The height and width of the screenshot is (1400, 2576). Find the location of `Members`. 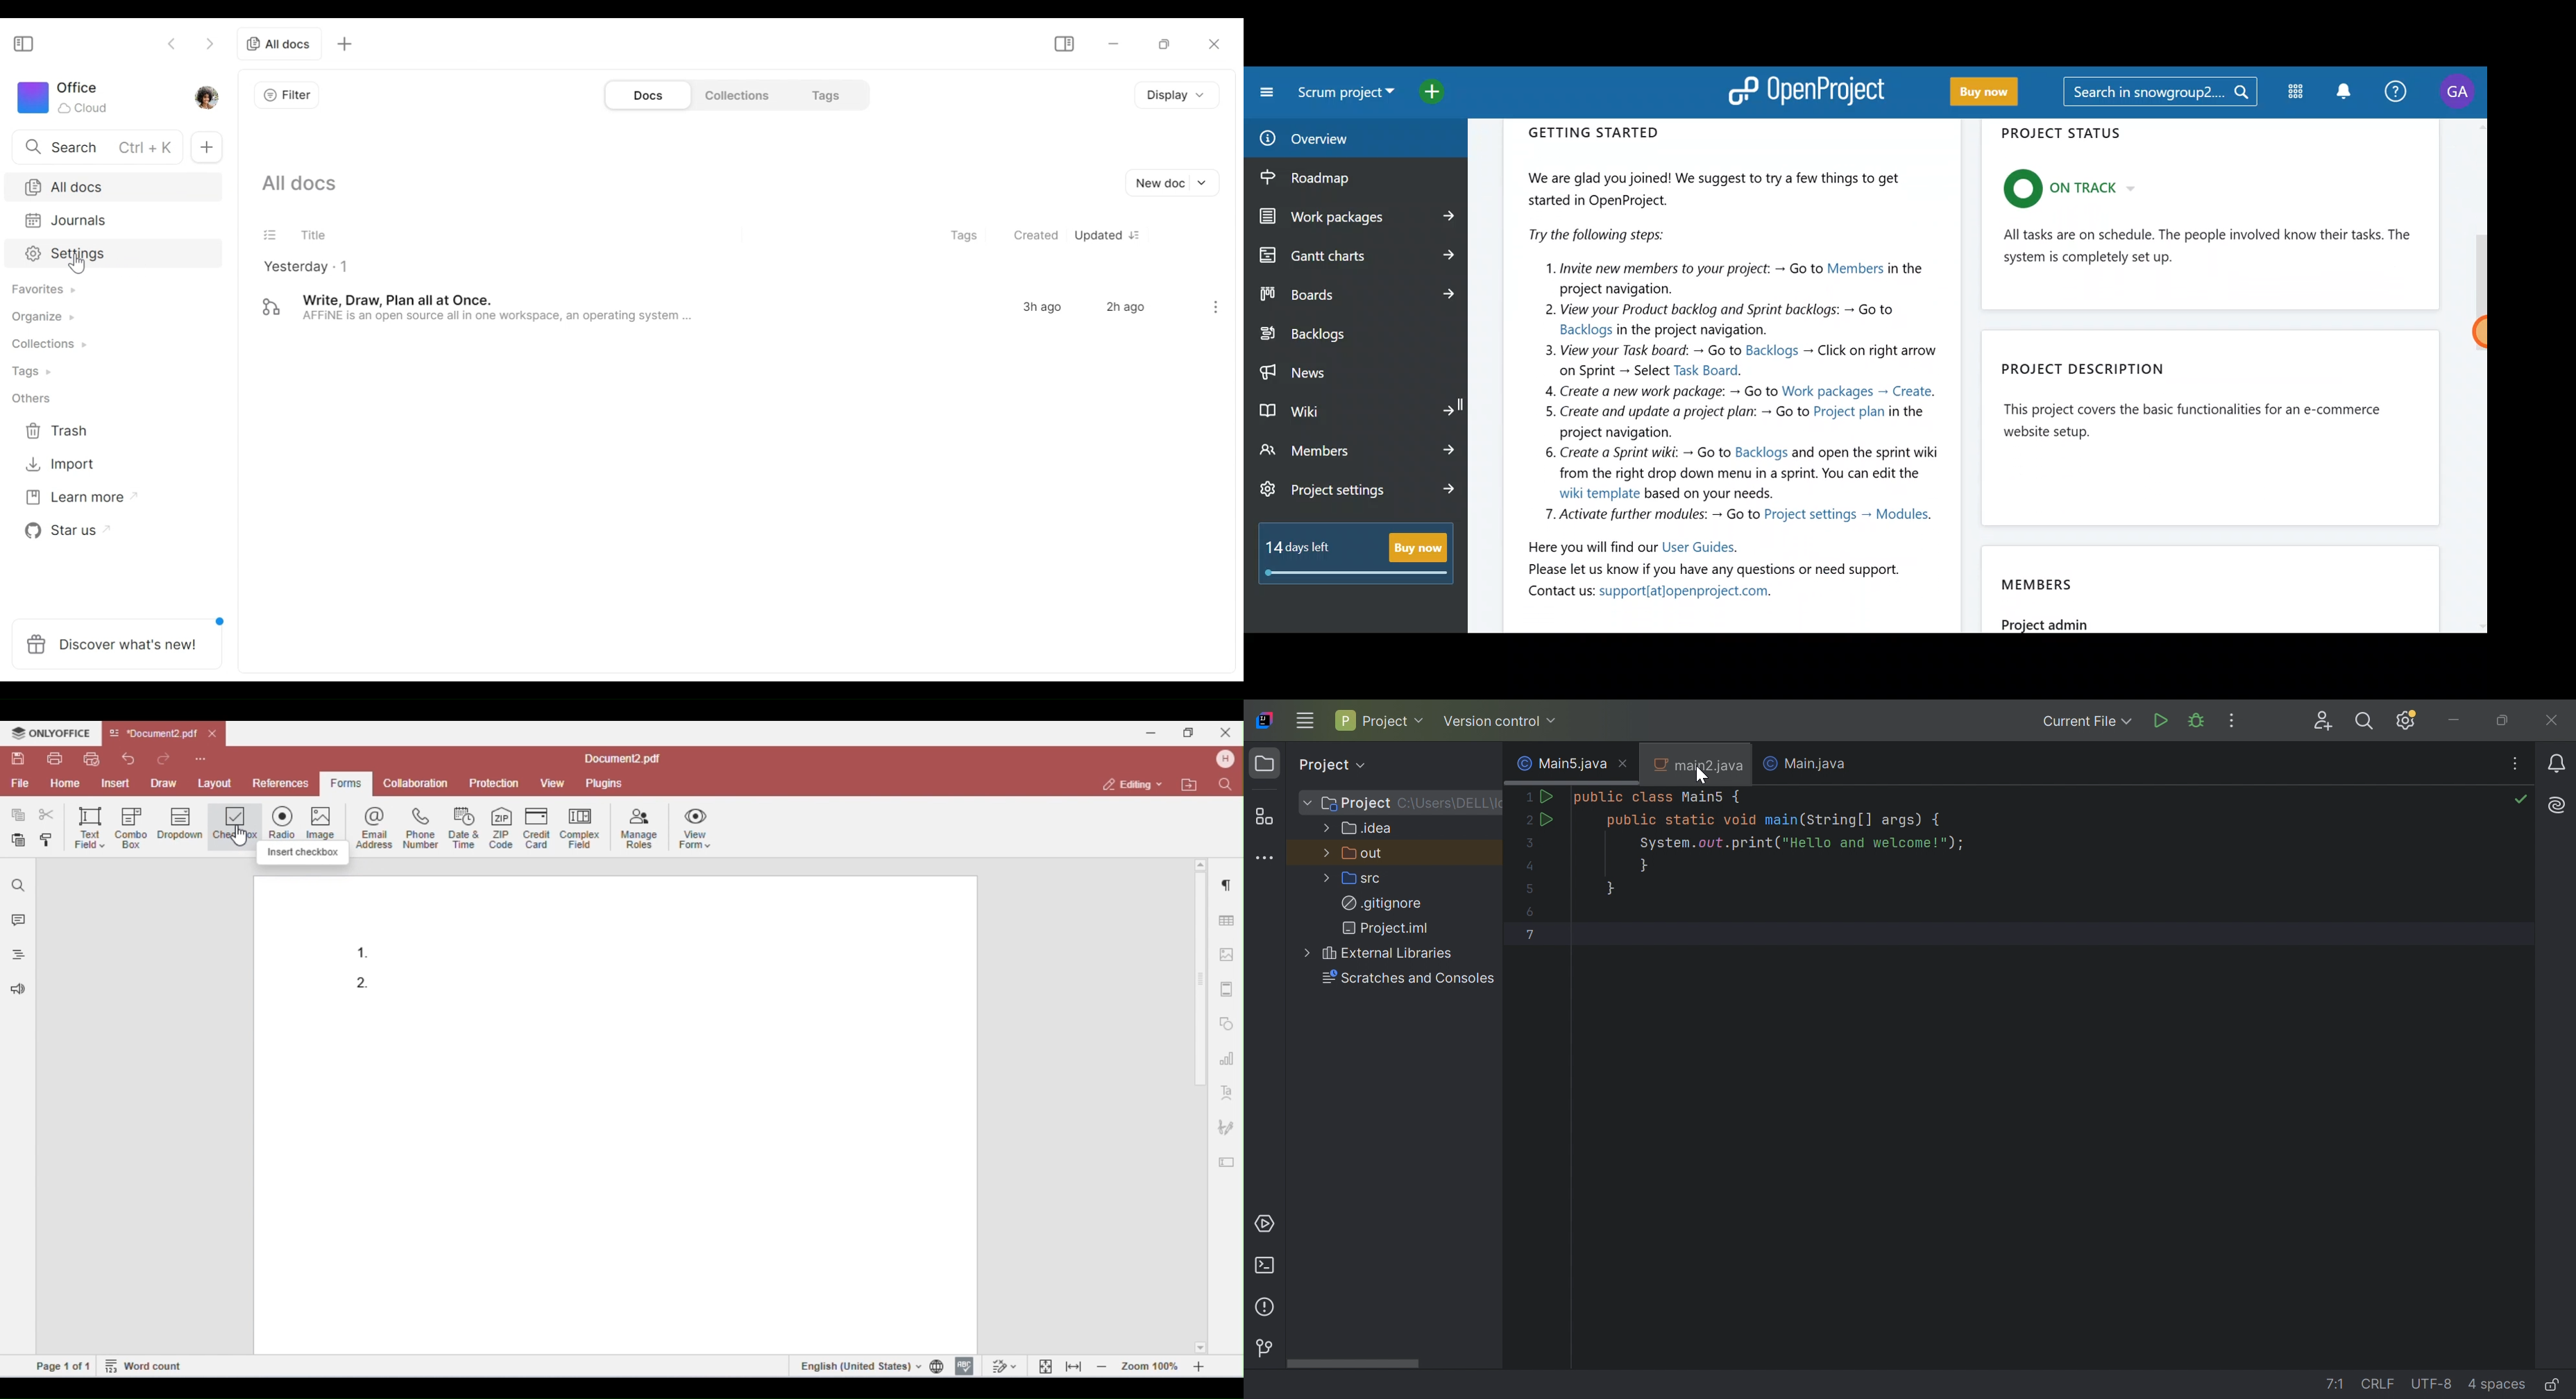

Members is located at coordinates (1359, 449).